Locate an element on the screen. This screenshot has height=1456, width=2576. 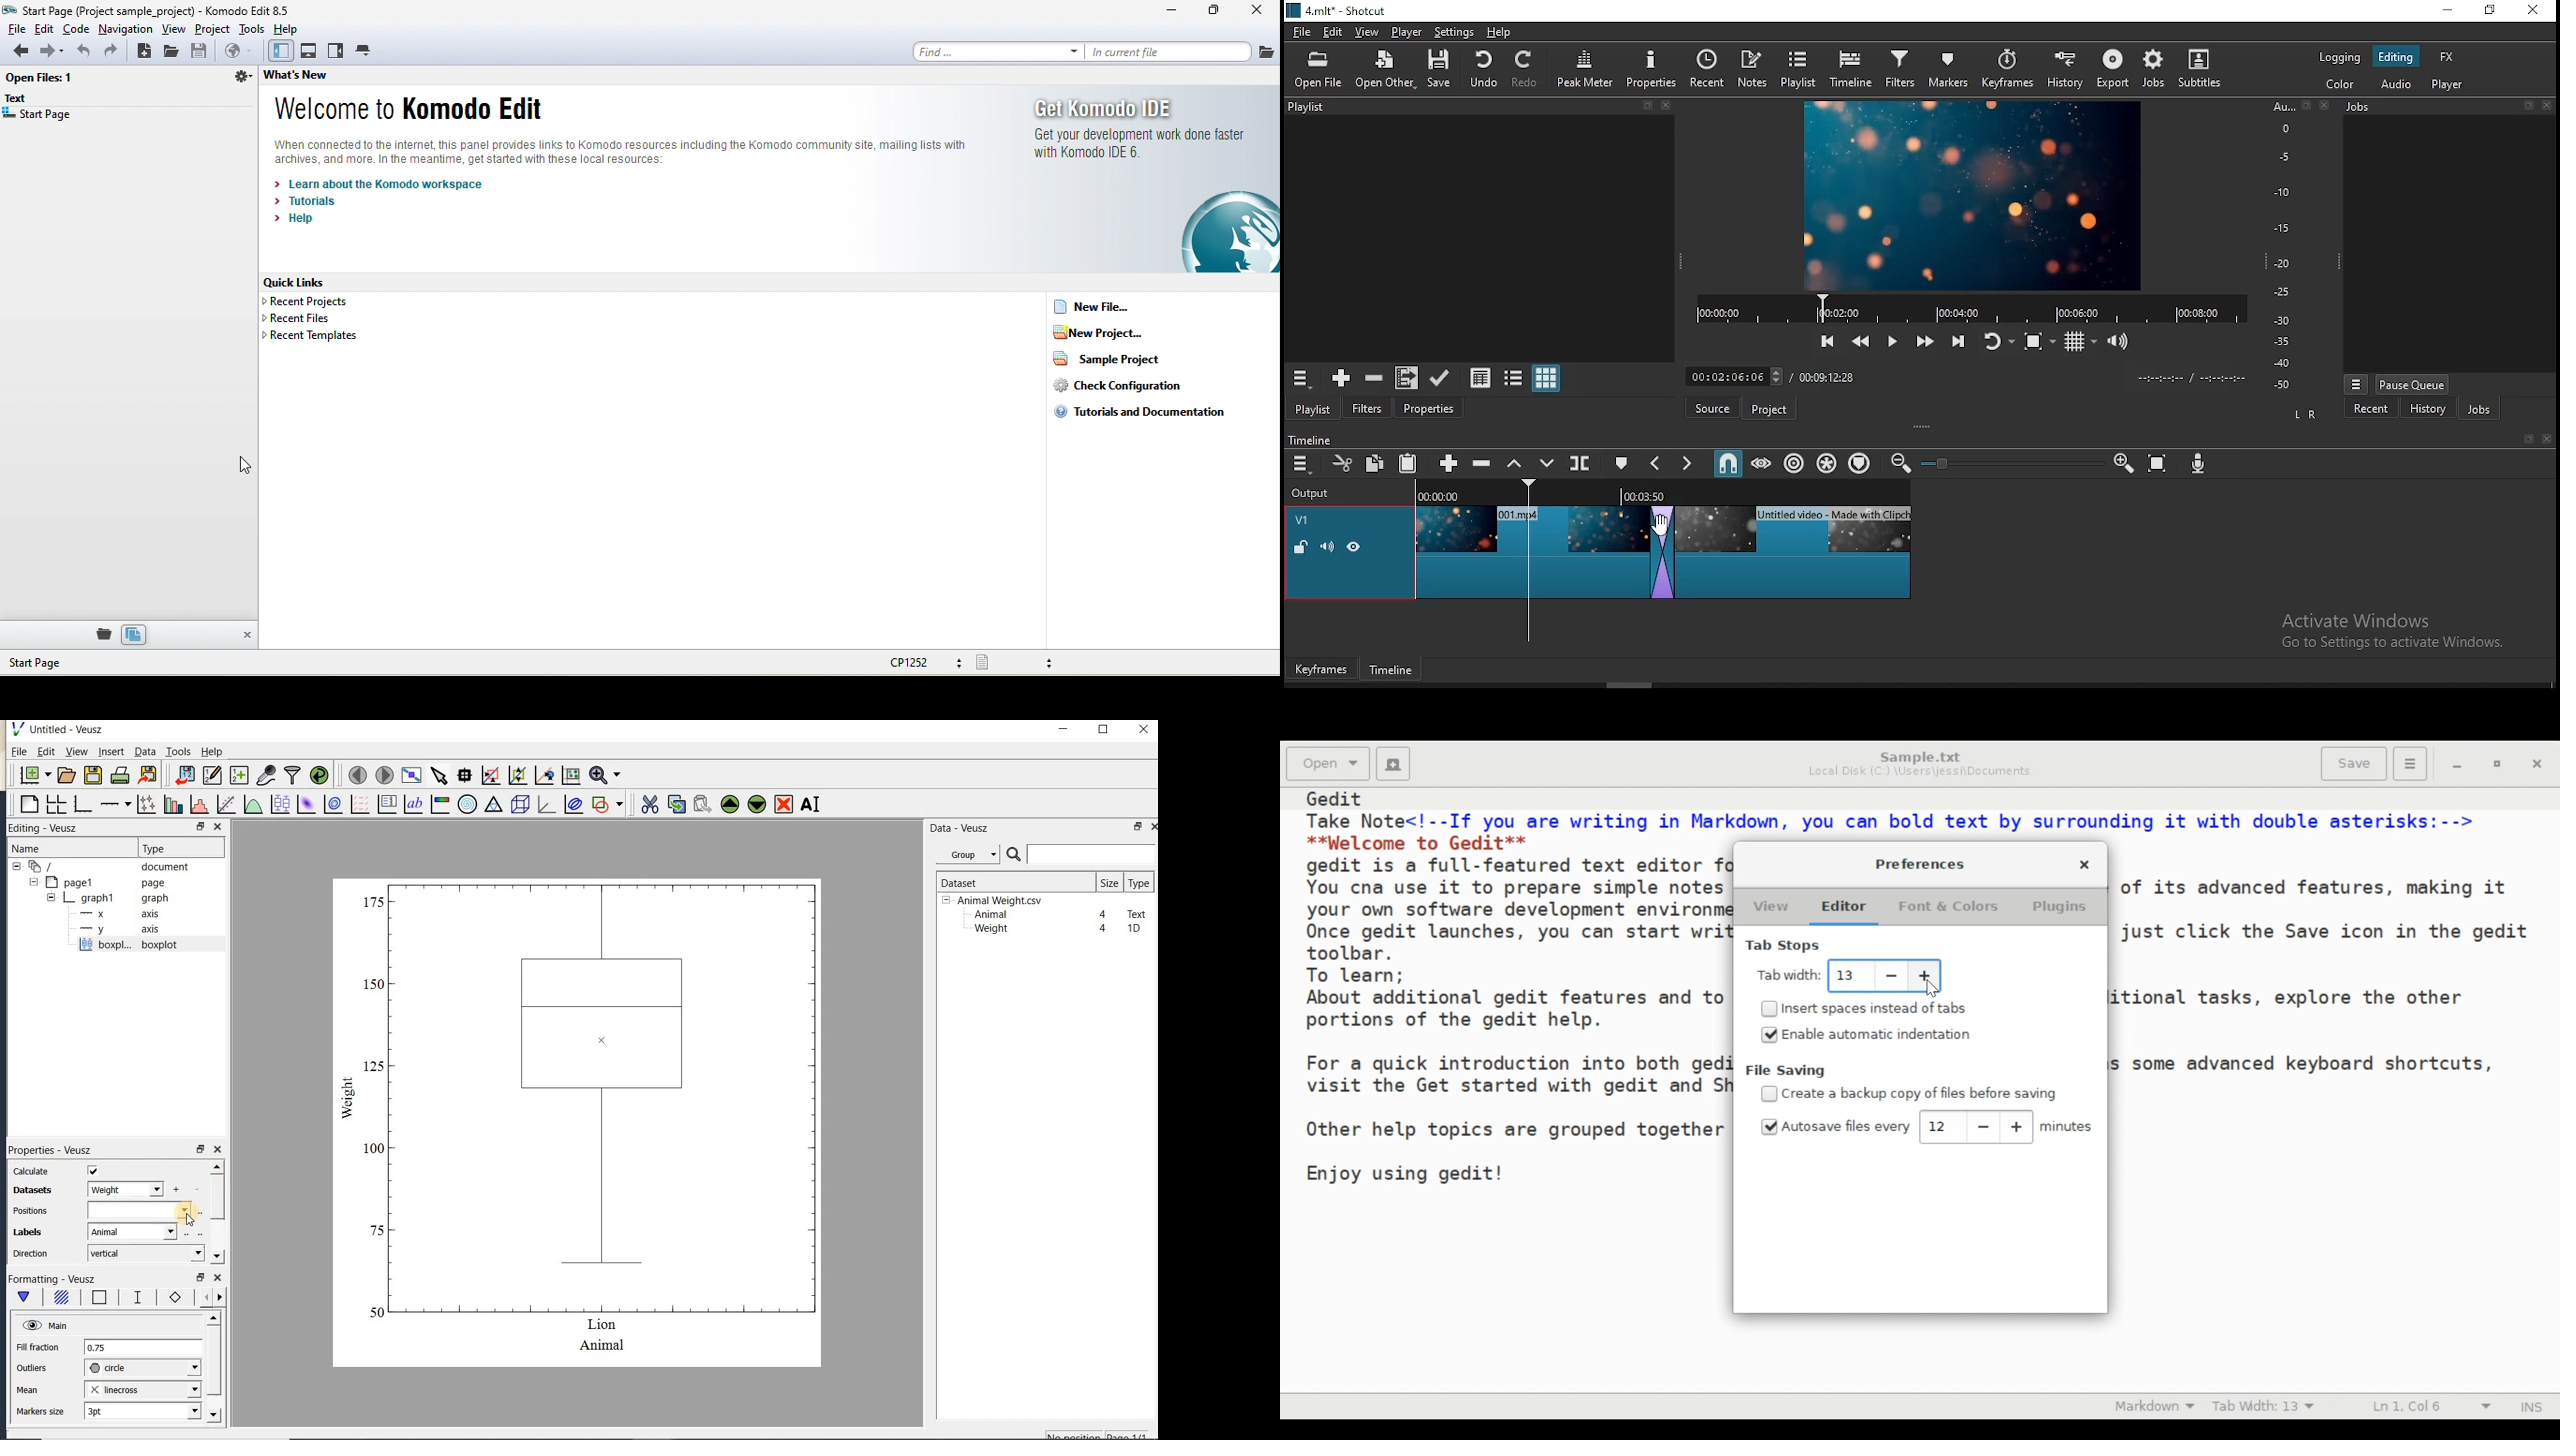
keyframes is located at coordinates (2011, 69).